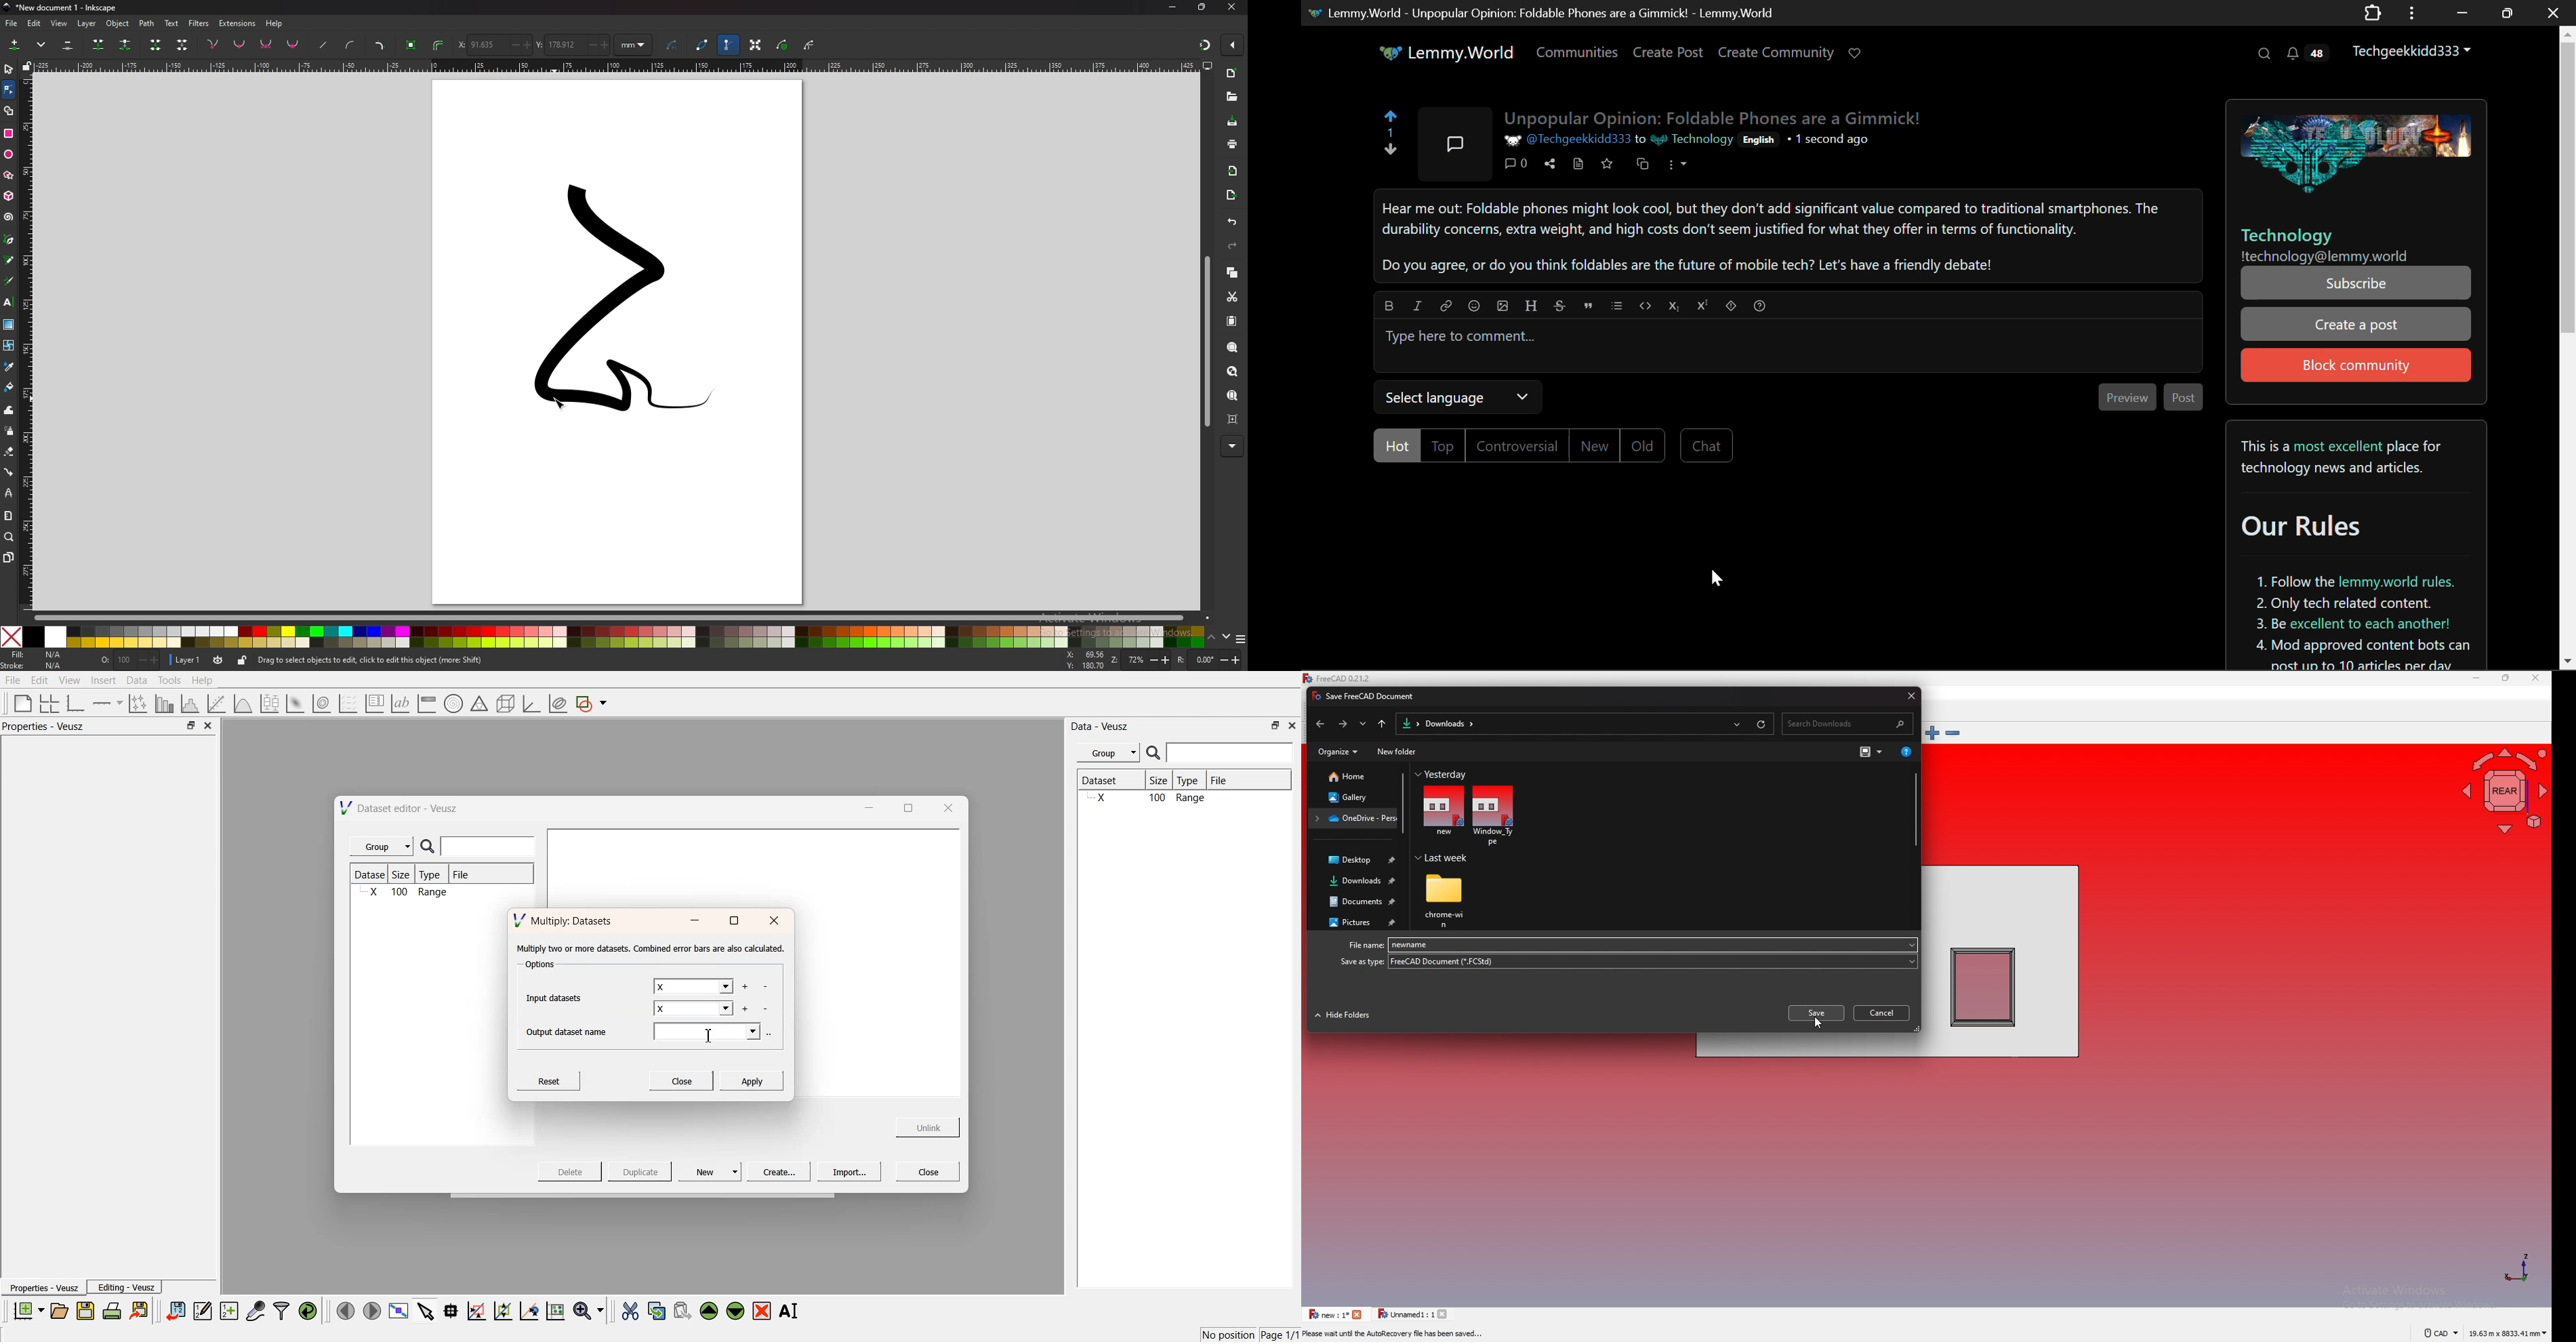 The image size is (2576, 1344). I want to click on Save FreeCAD Document, so click(1371, 696).